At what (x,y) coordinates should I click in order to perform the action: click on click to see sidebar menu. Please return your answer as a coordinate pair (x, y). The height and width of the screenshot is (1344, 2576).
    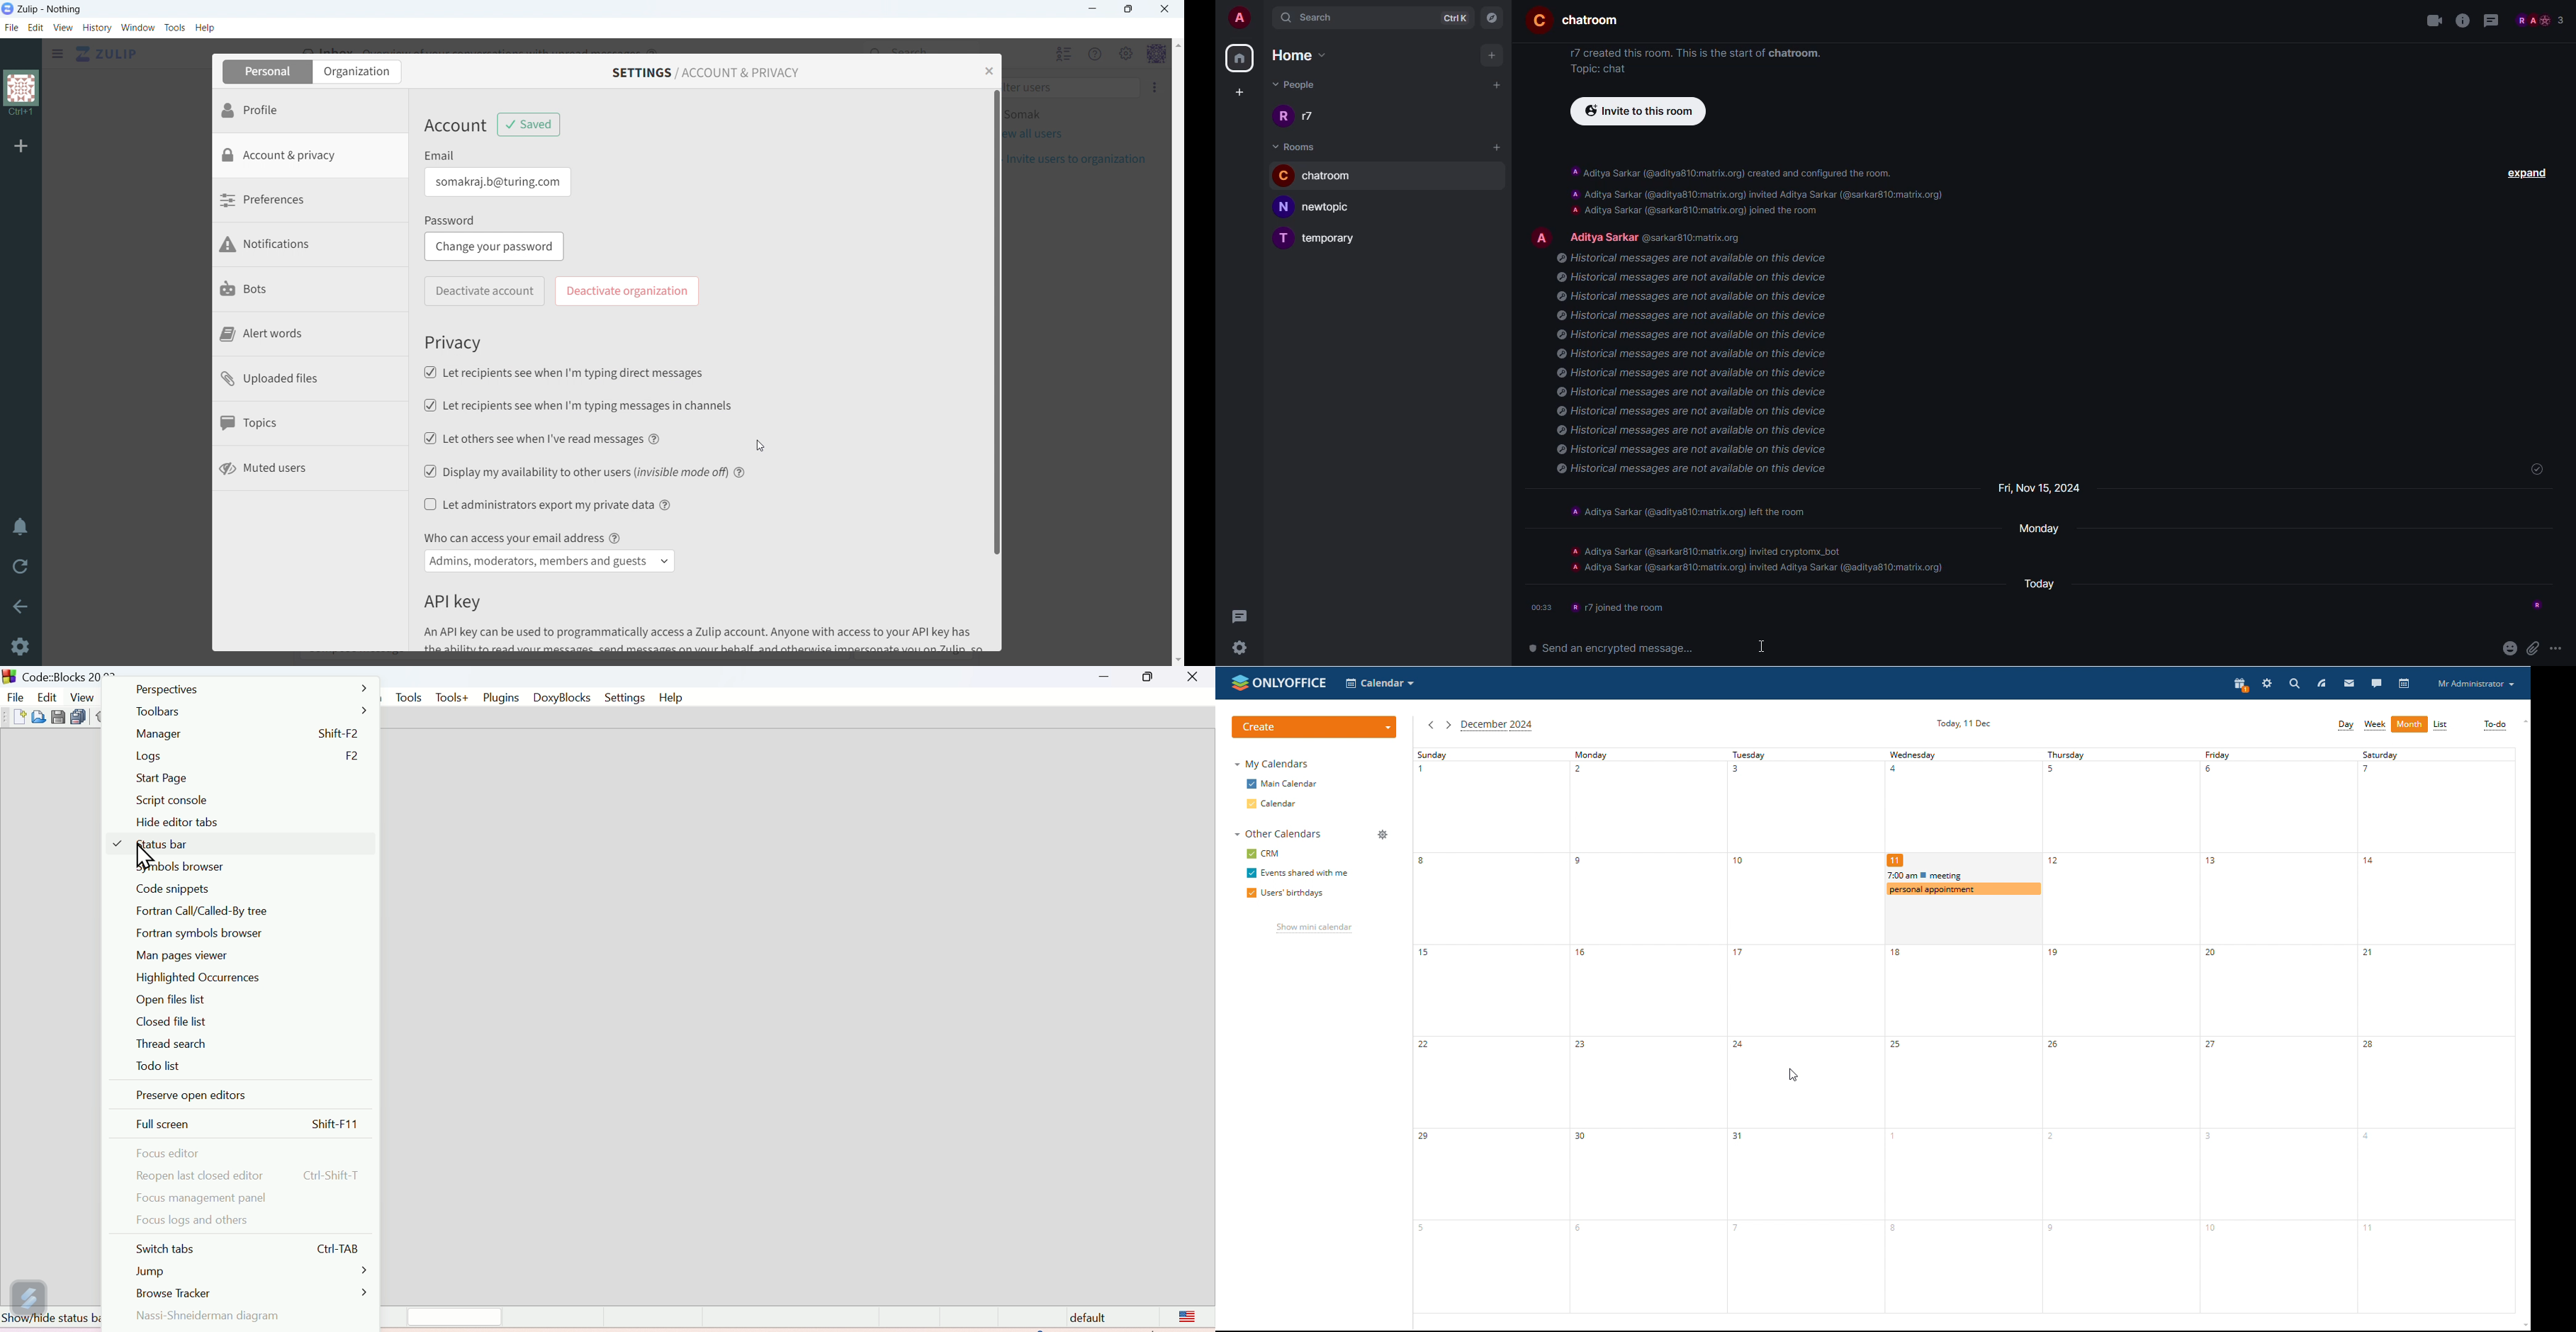
    Looking at the image, I should click on (58, 54).